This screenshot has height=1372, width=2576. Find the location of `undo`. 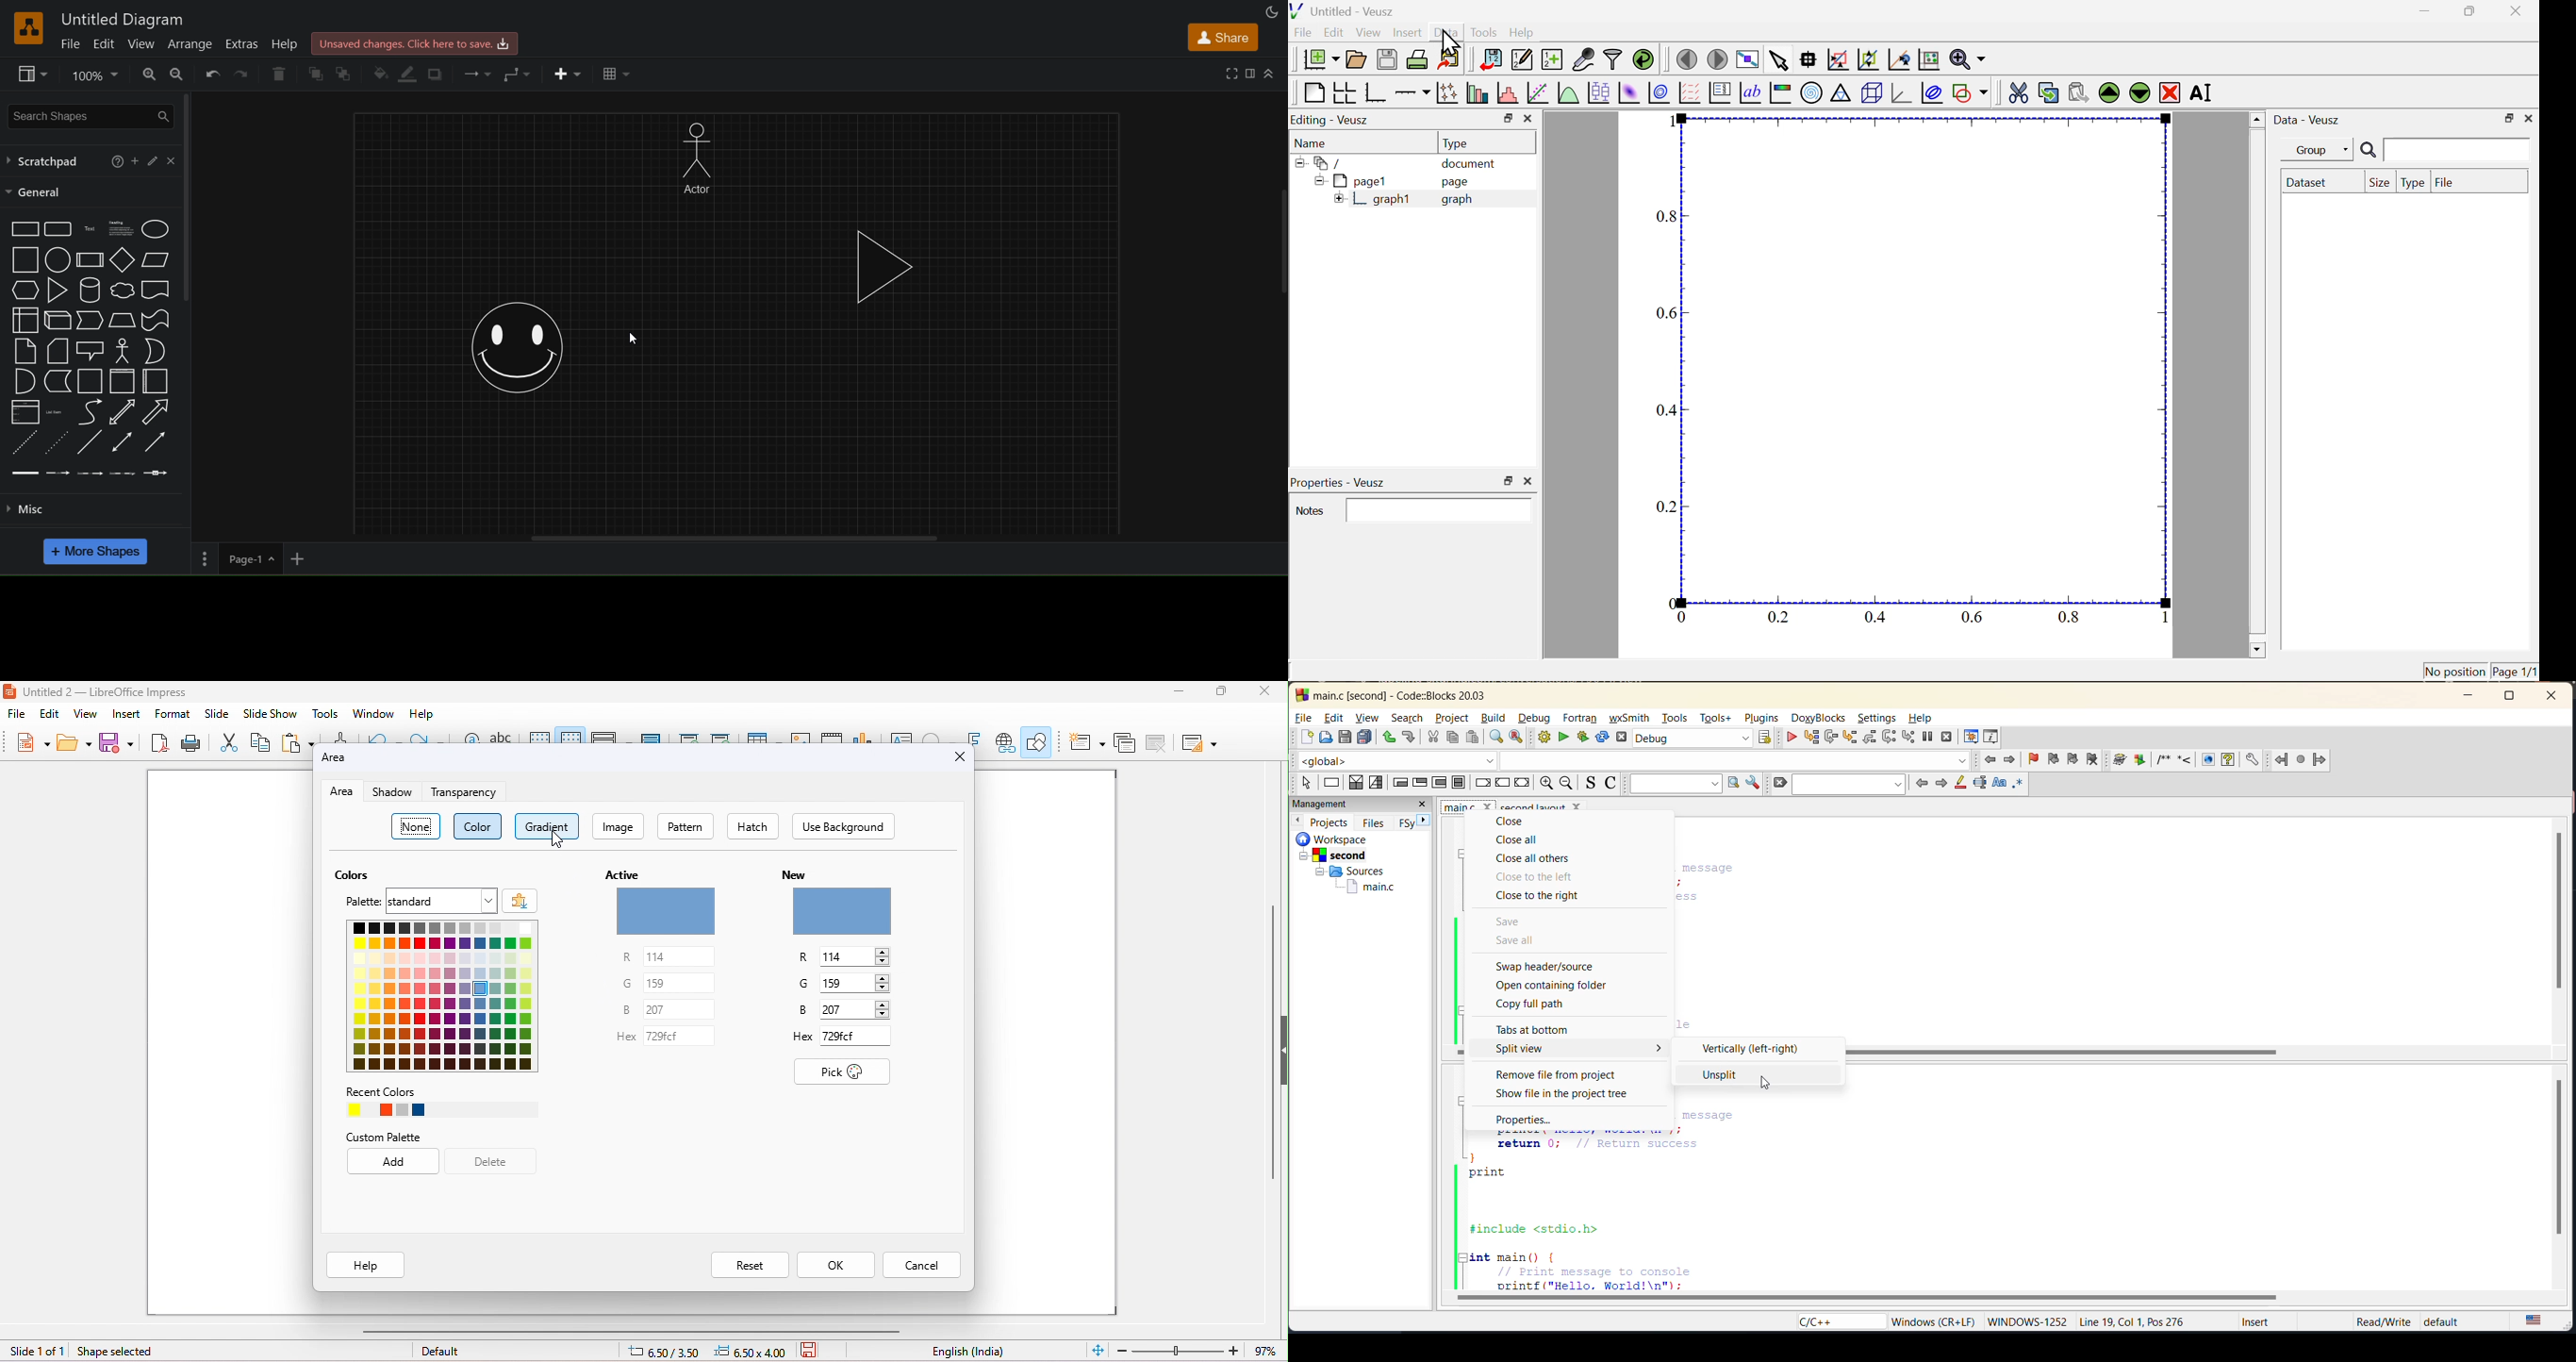

undo is located at coordinates (210, 72).